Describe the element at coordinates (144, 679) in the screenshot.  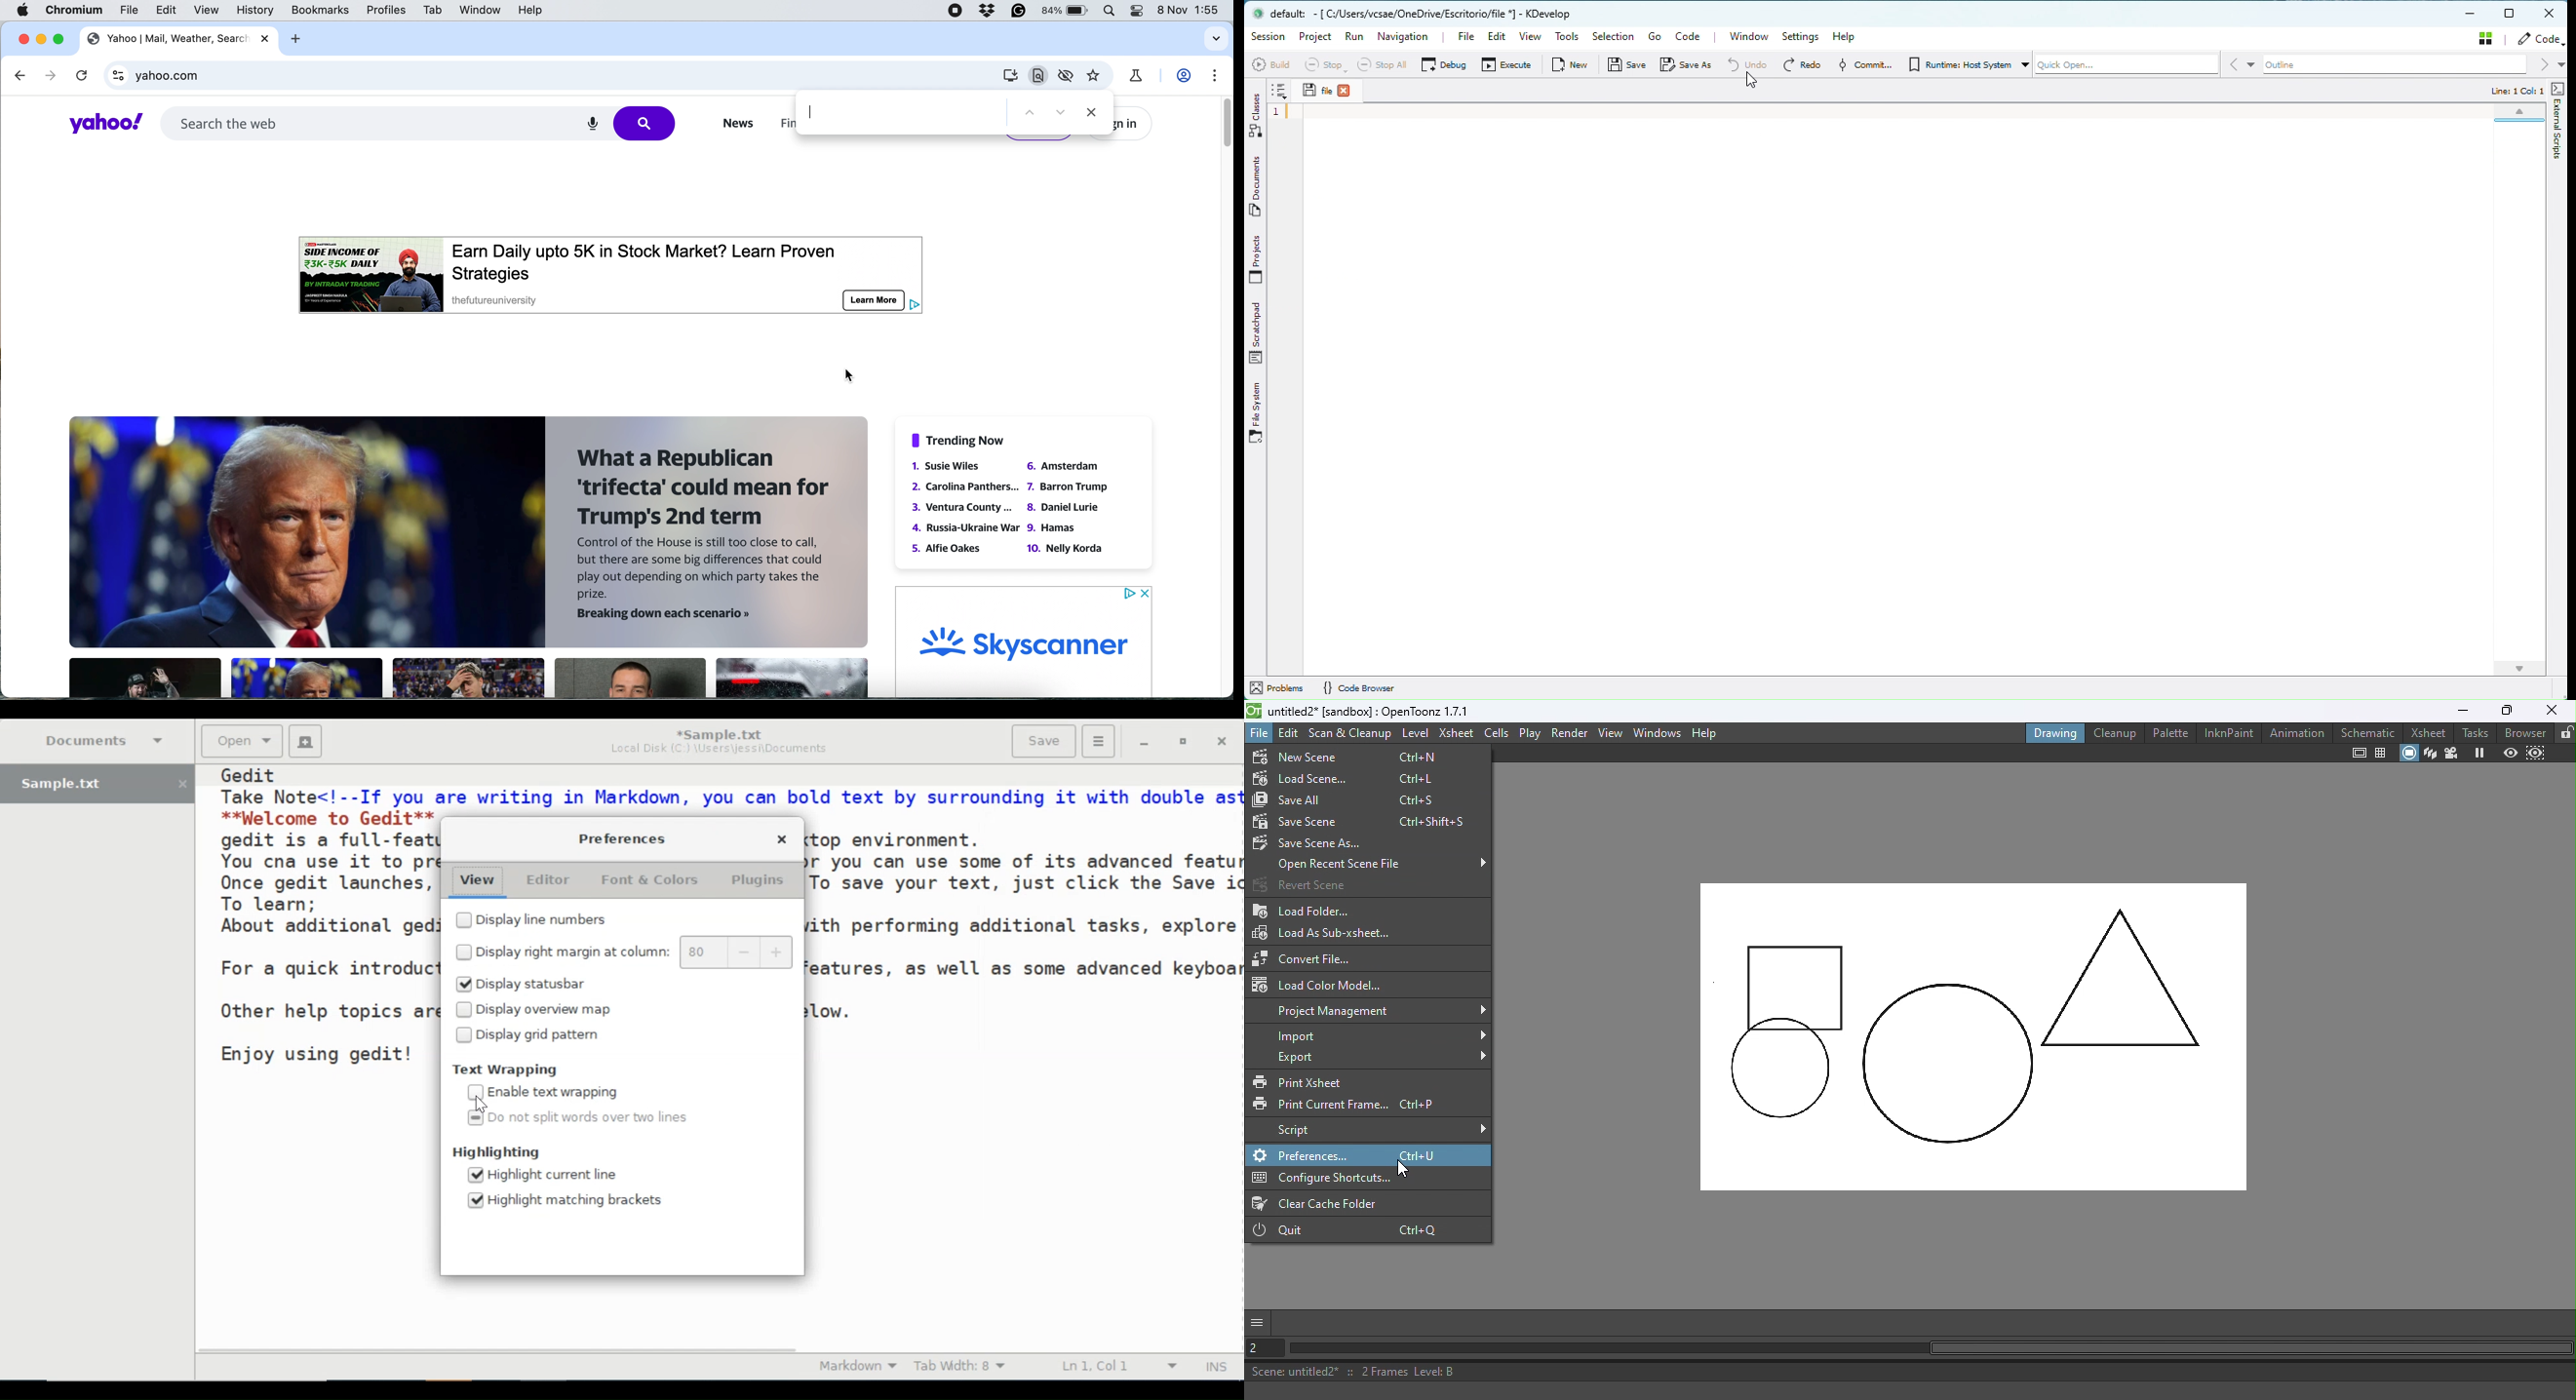
I see `News Article ` at that location.